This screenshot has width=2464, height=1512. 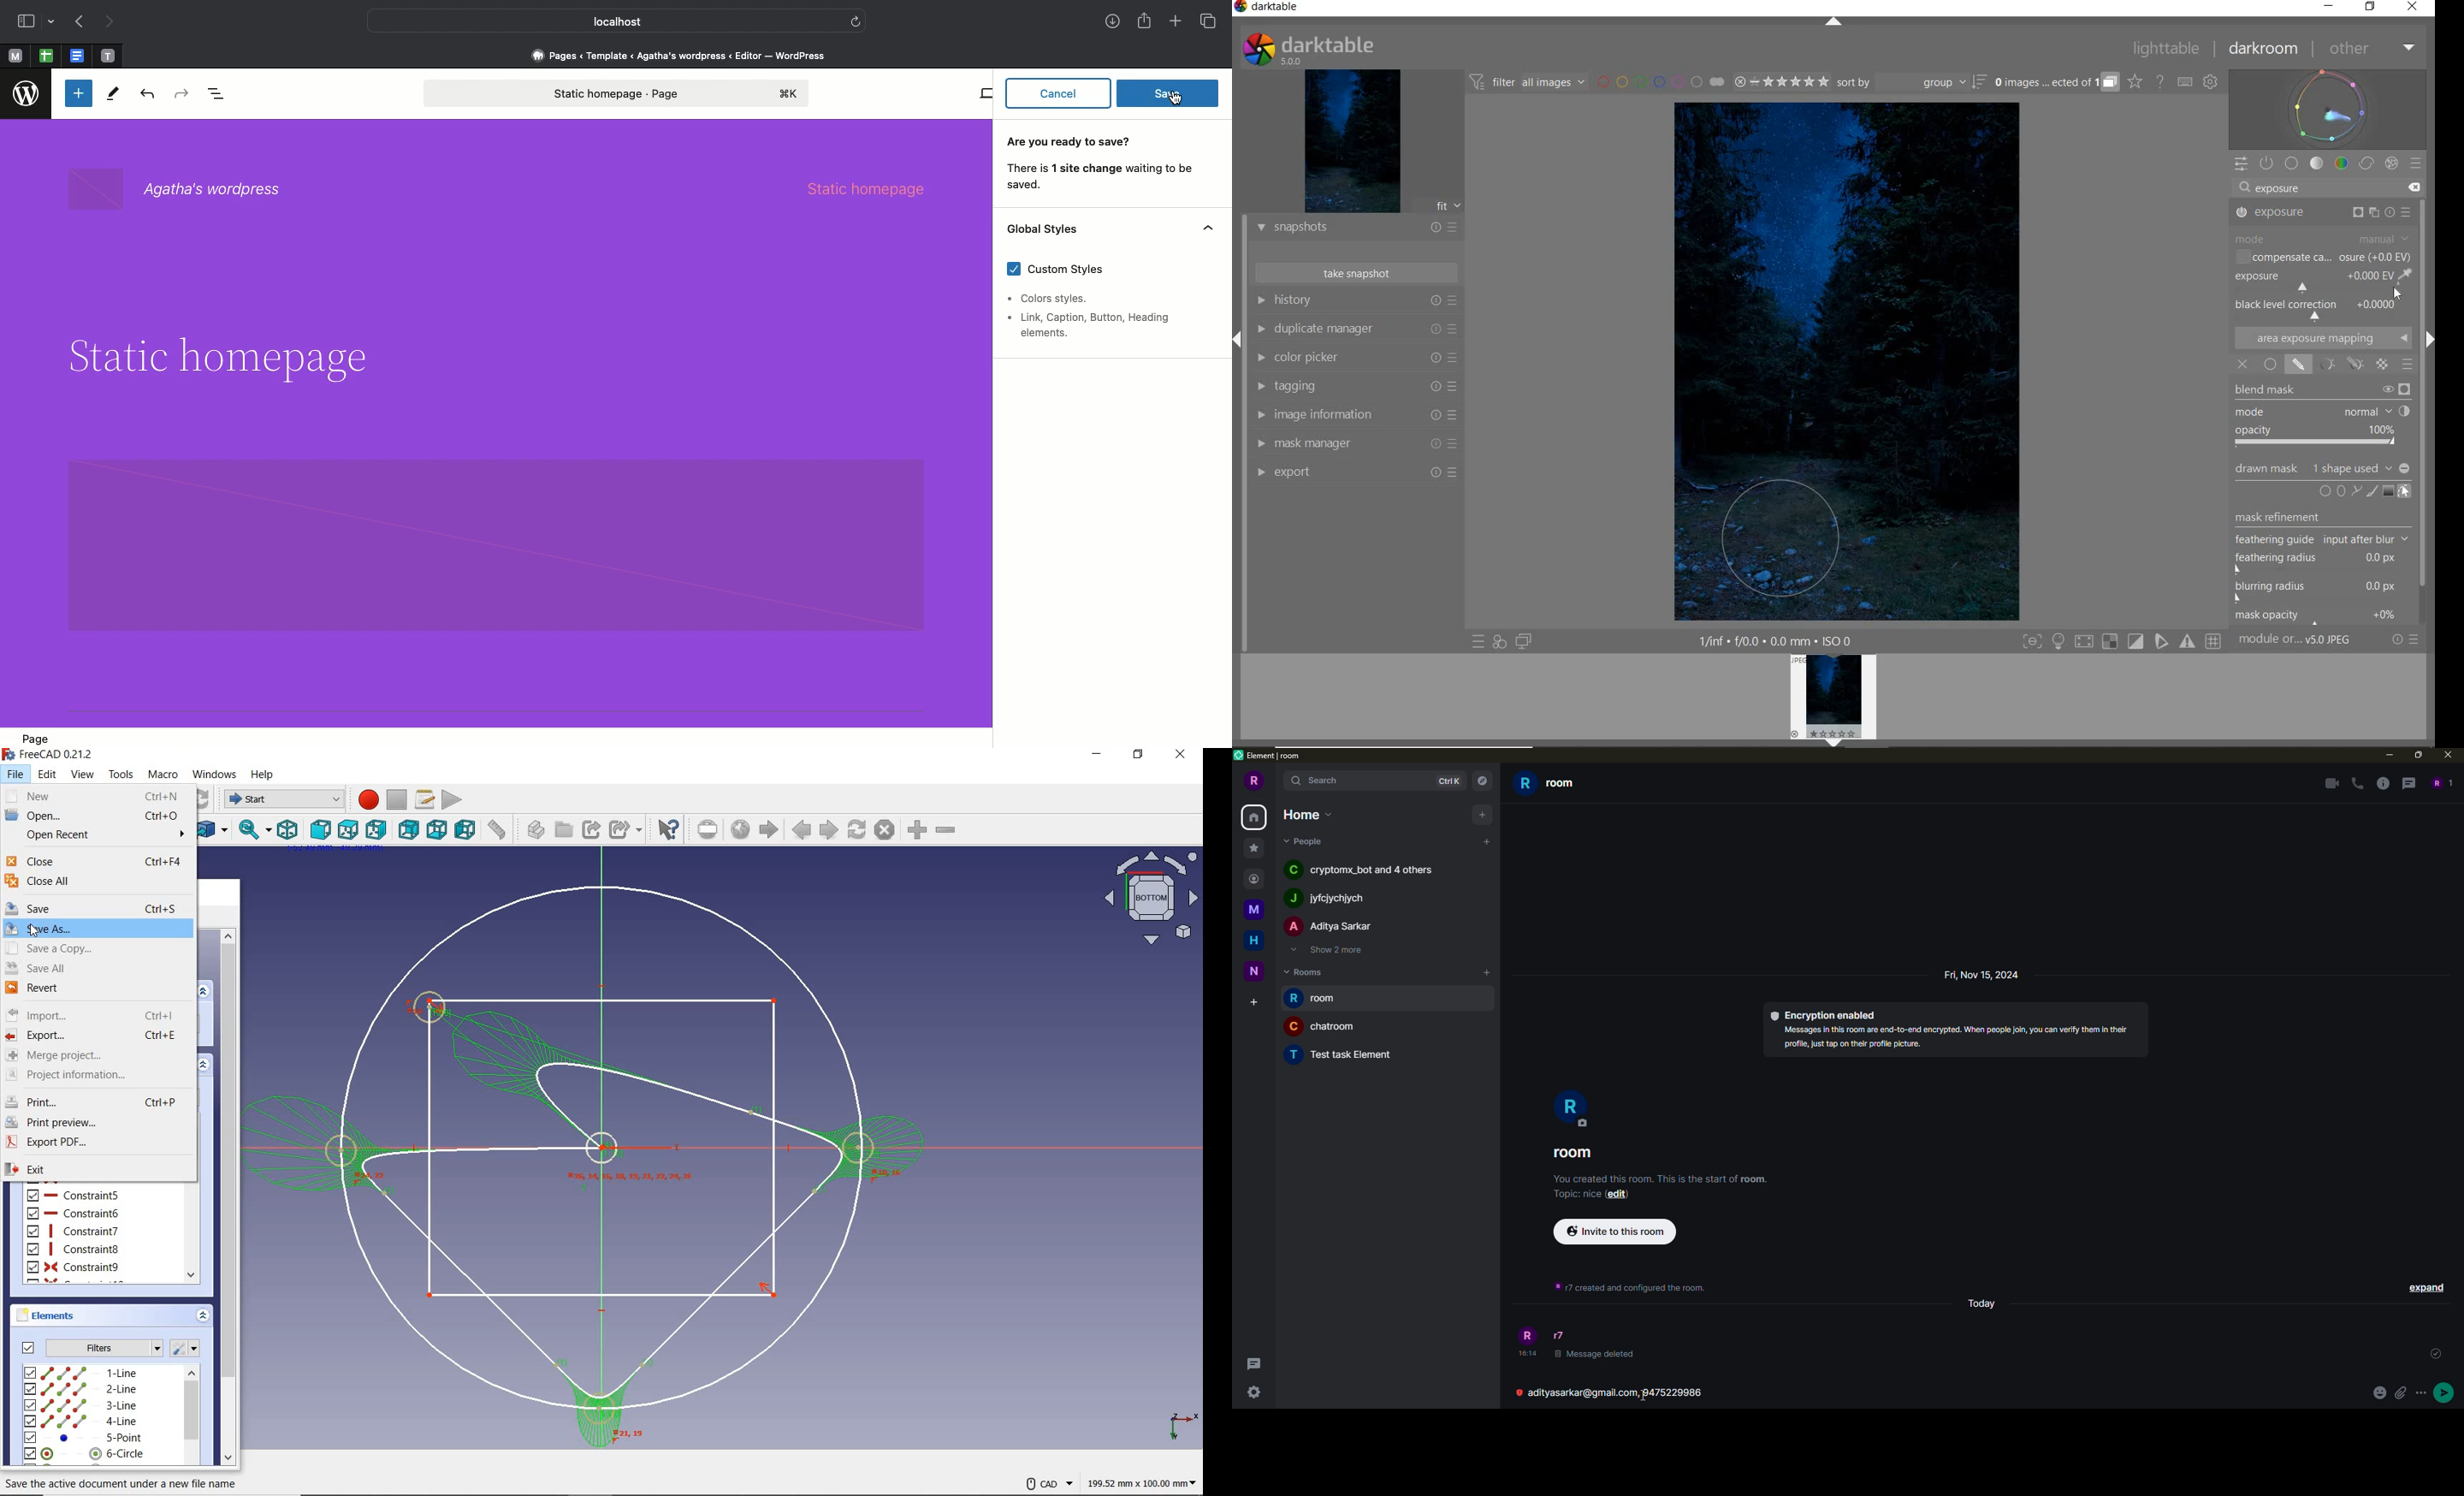 What do you see at coordinates (2324, 518) in the screenshot?
I see `MASK REFINEMENT` at bounding box center [2324, 518].